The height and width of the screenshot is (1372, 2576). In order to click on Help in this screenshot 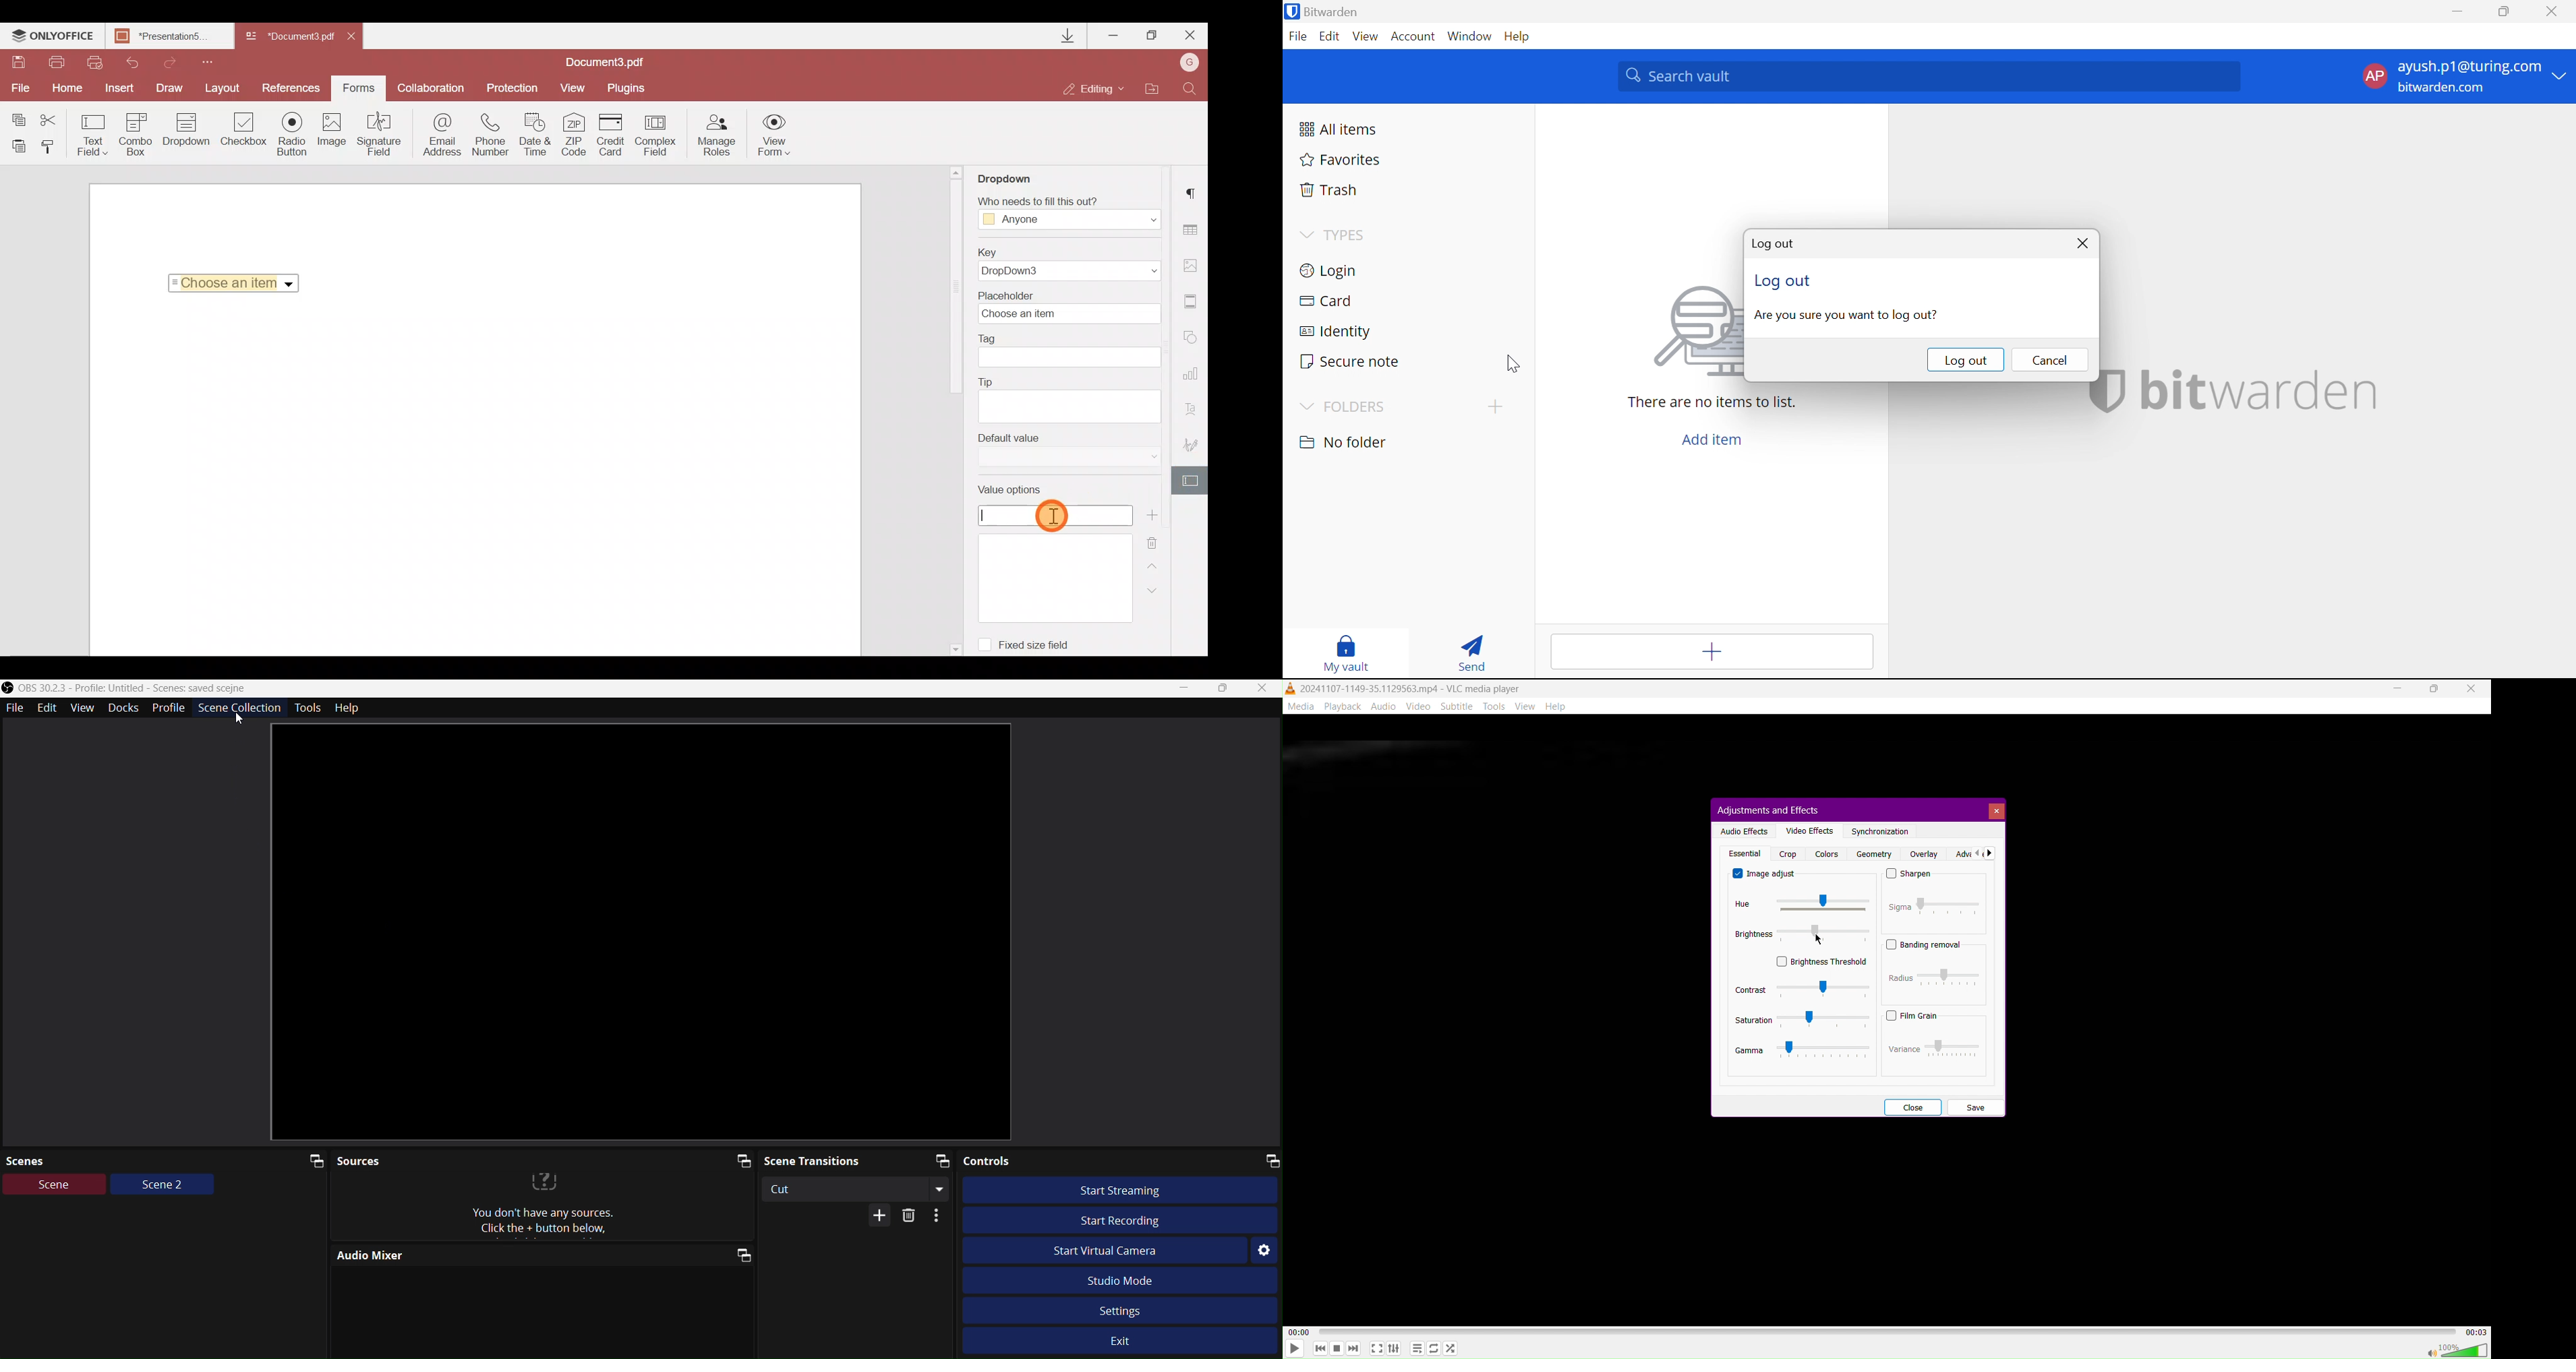, I will do `click(349, 707)`.